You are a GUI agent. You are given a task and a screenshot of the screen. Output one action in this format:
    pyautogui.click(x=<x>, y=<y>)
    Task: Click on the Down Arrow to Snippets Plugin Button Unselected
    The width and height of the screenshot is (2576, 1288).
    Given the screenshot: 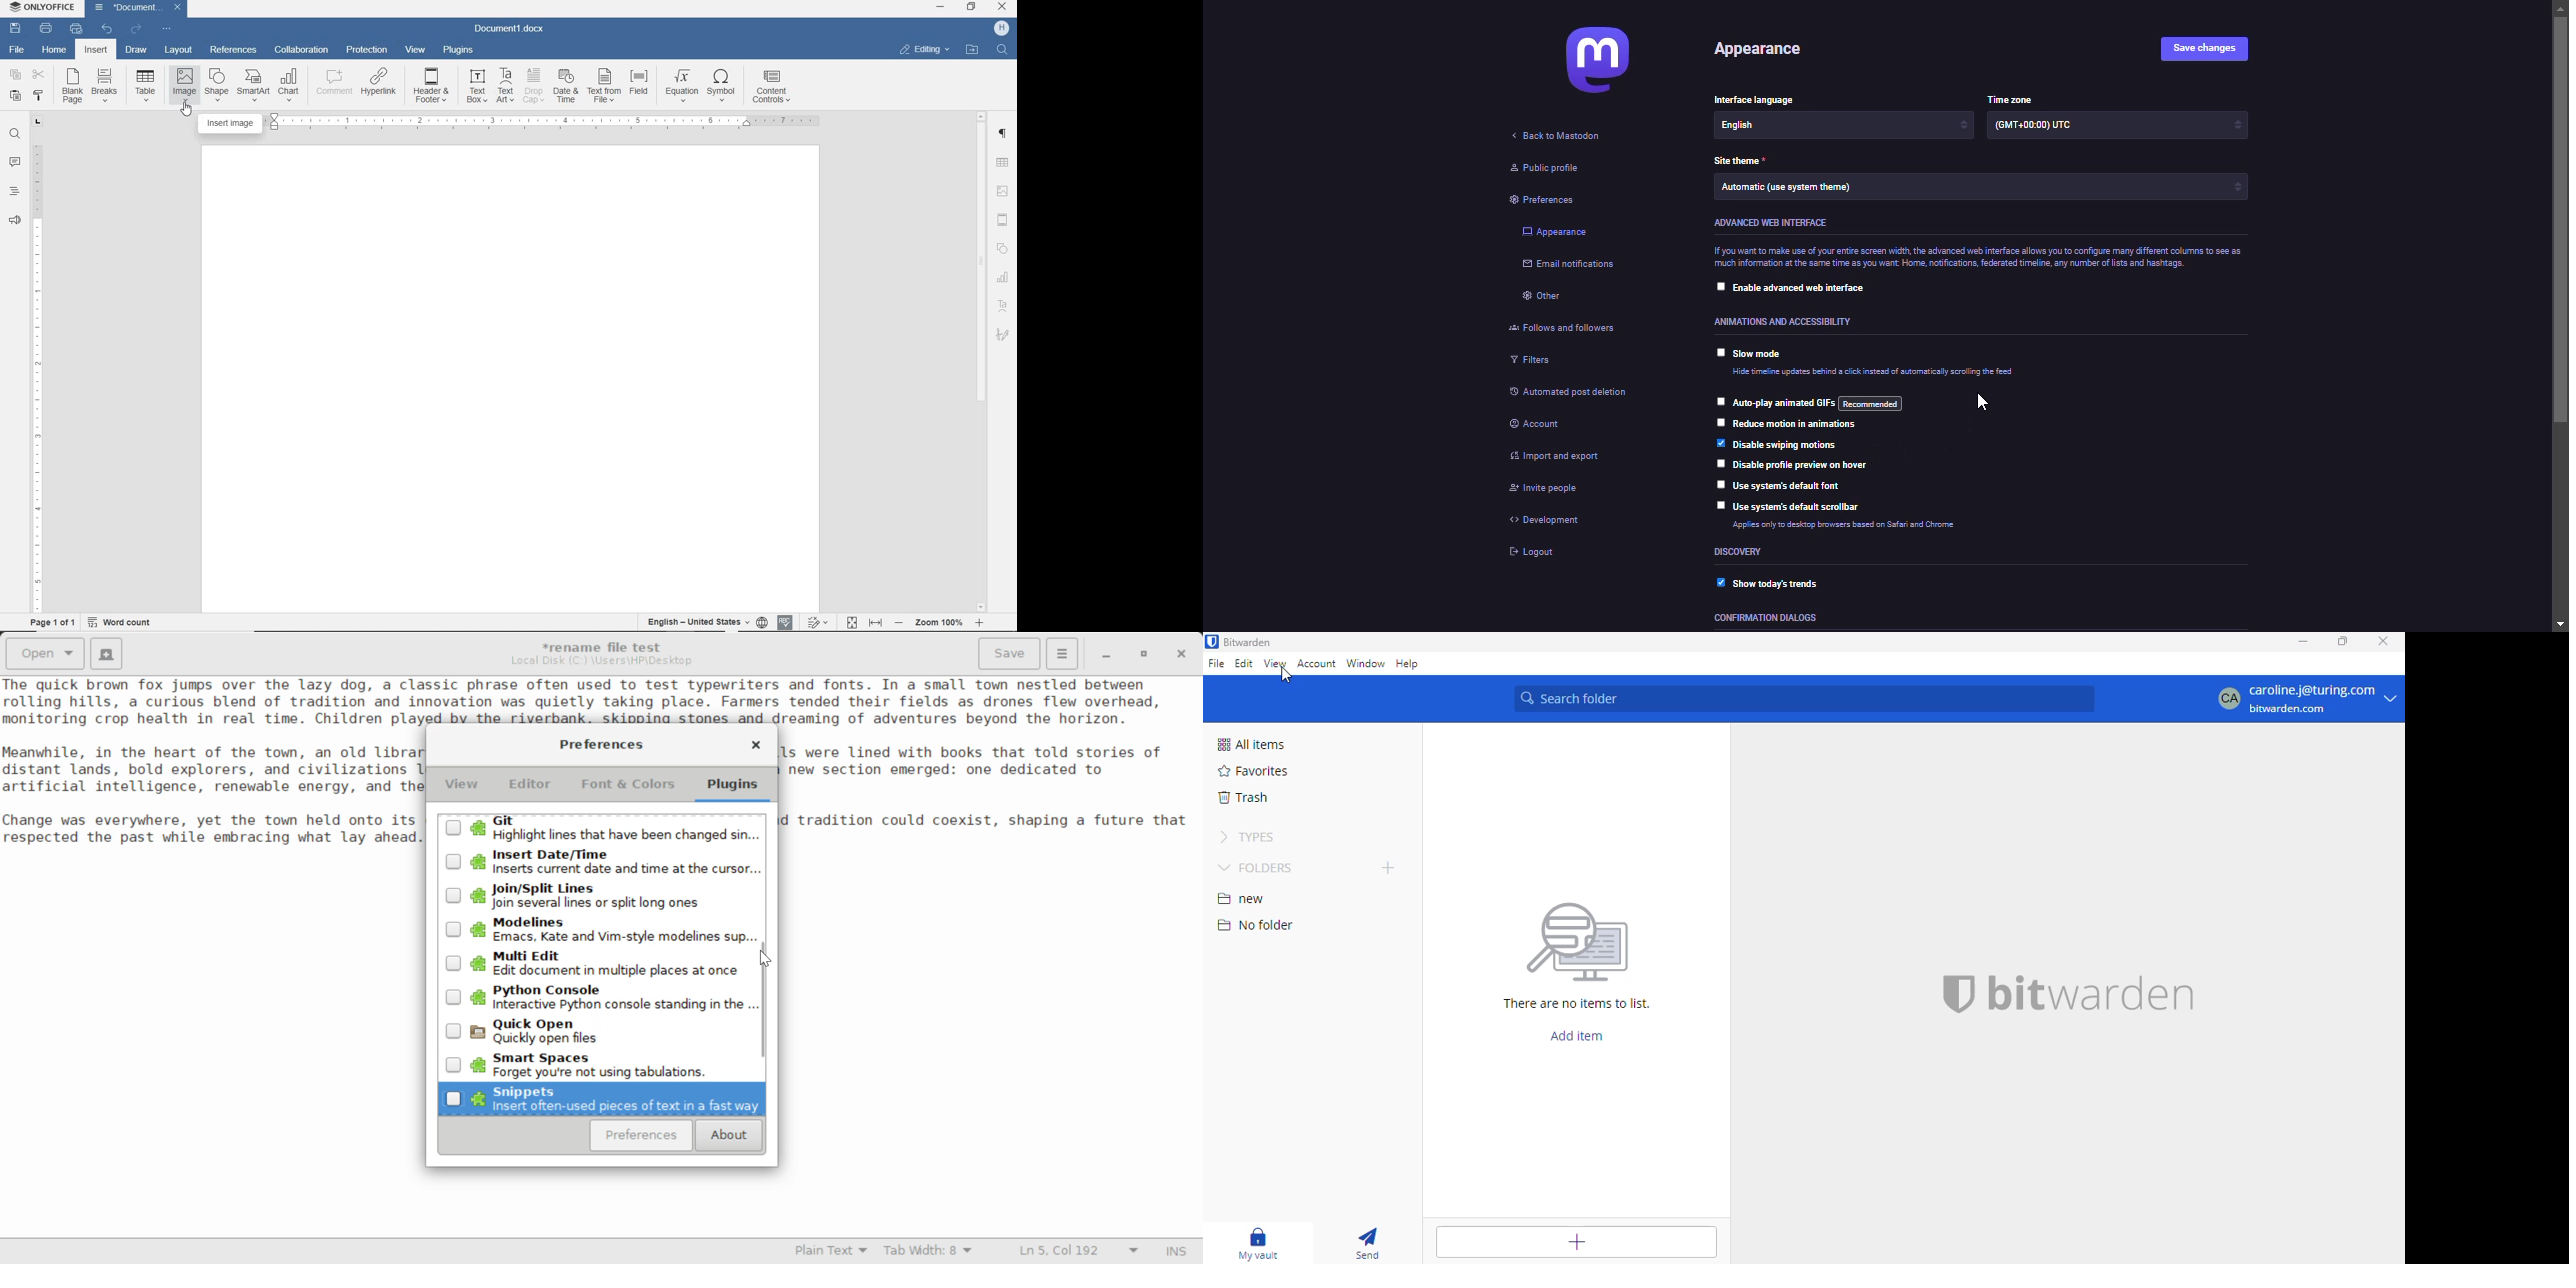 What is the action you would take?
    pyautogui.click(x=603, y=1097)
    